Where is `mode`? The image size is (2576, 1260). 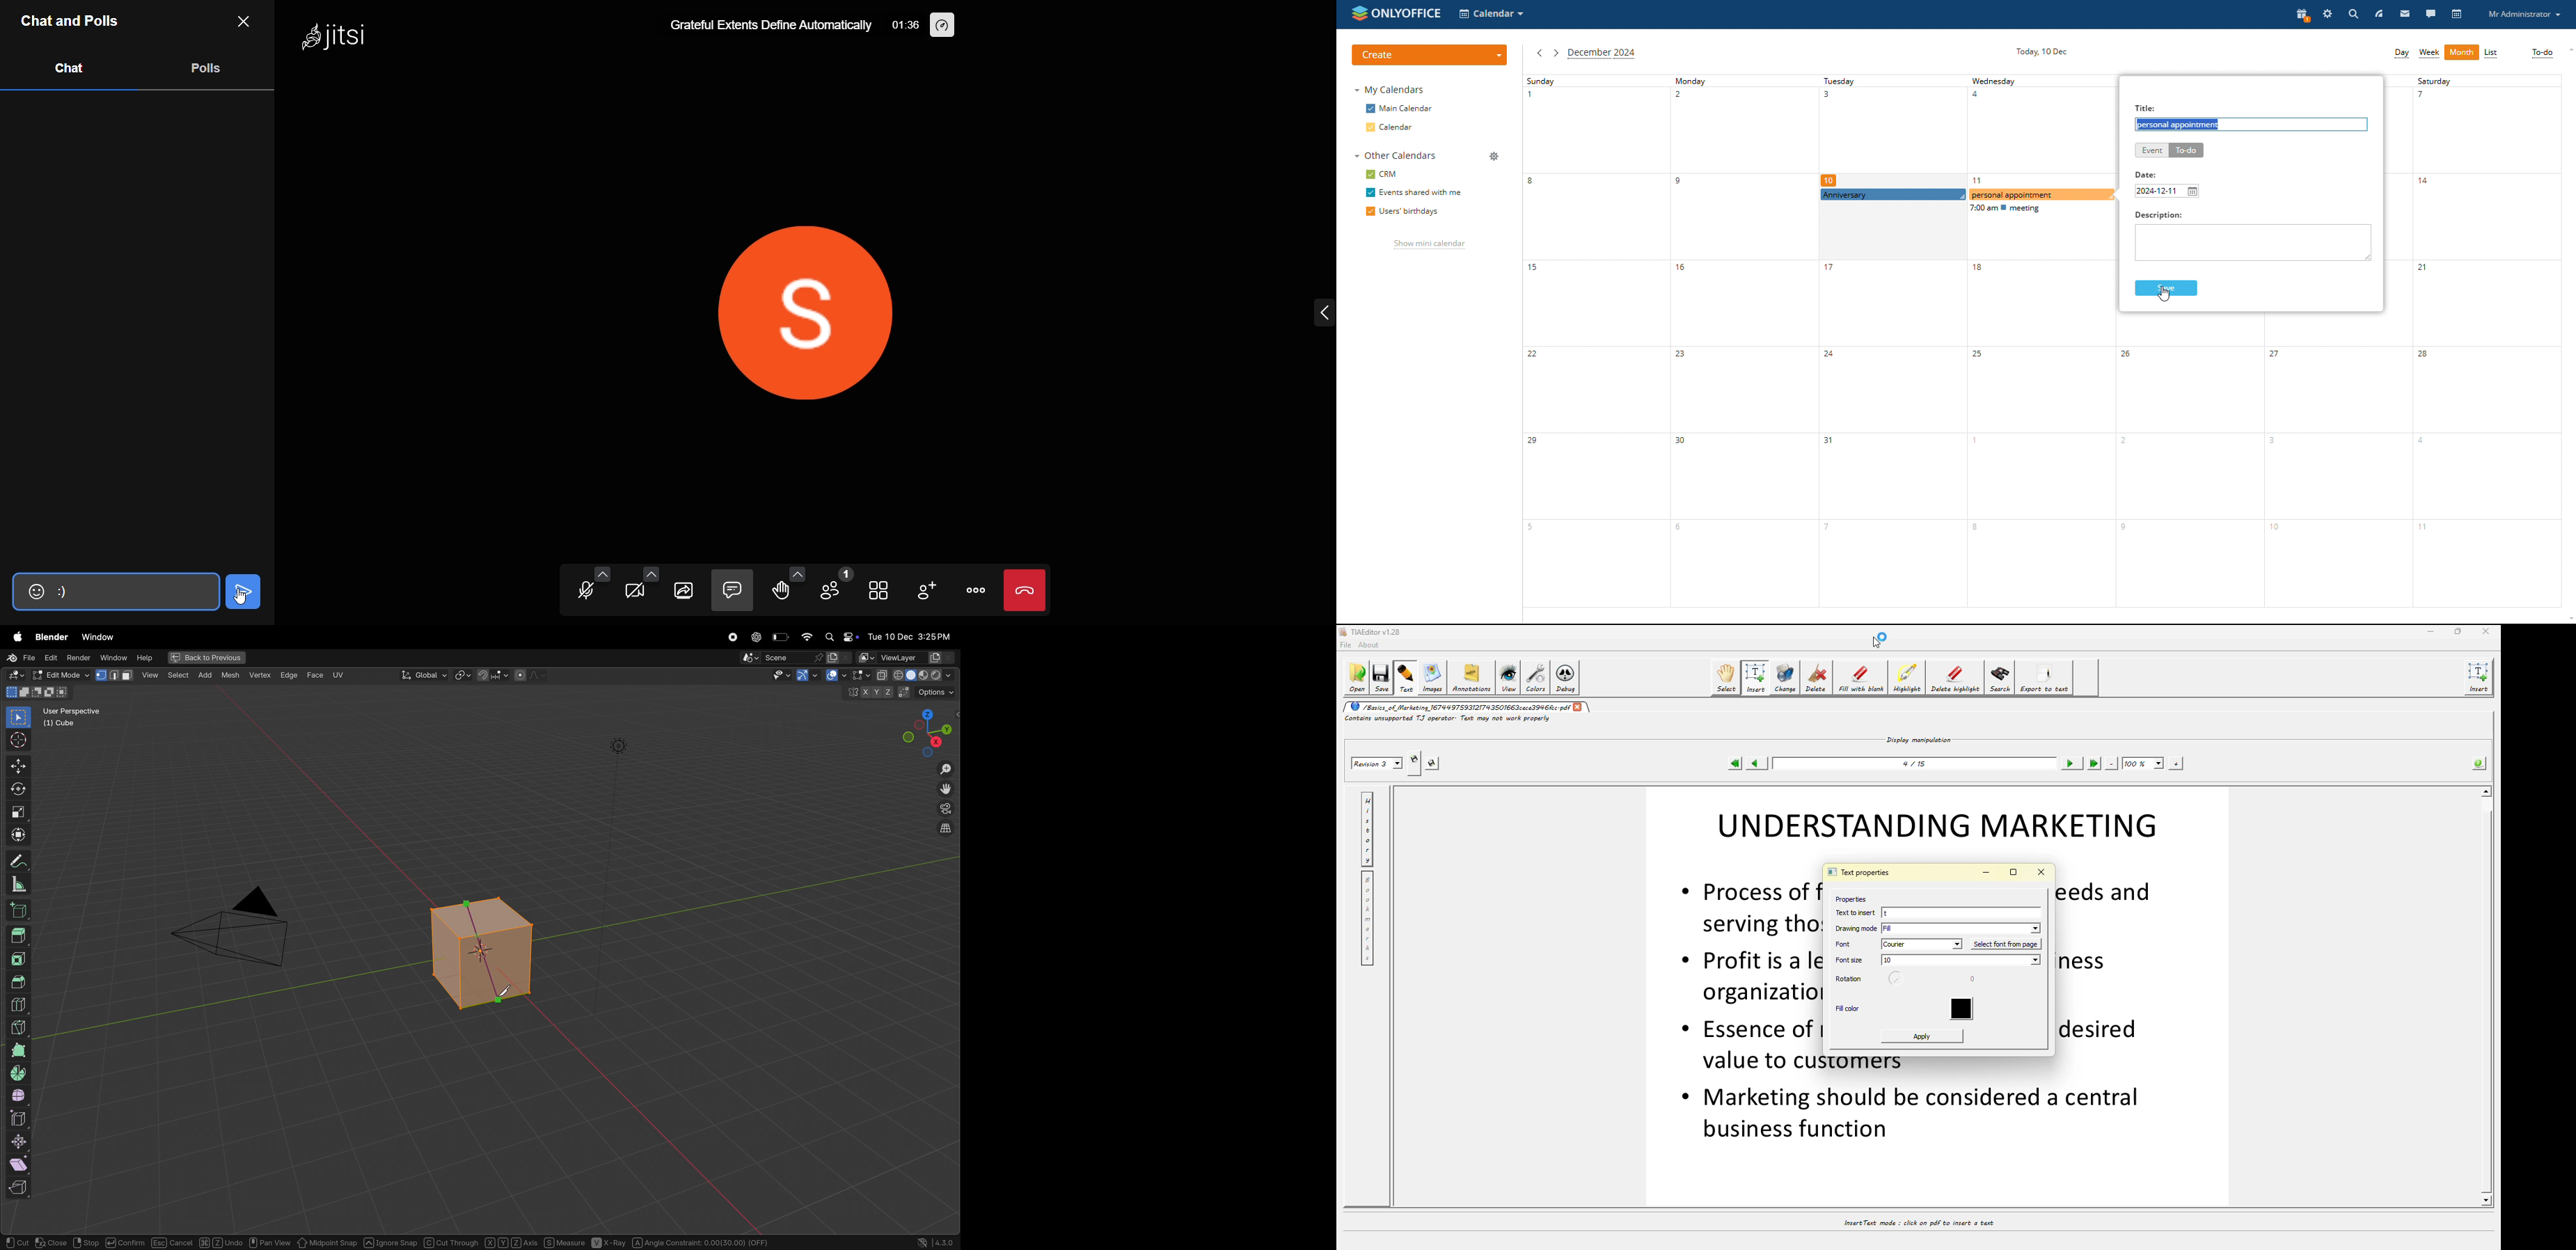 mode is located at coordinates (39, 692).